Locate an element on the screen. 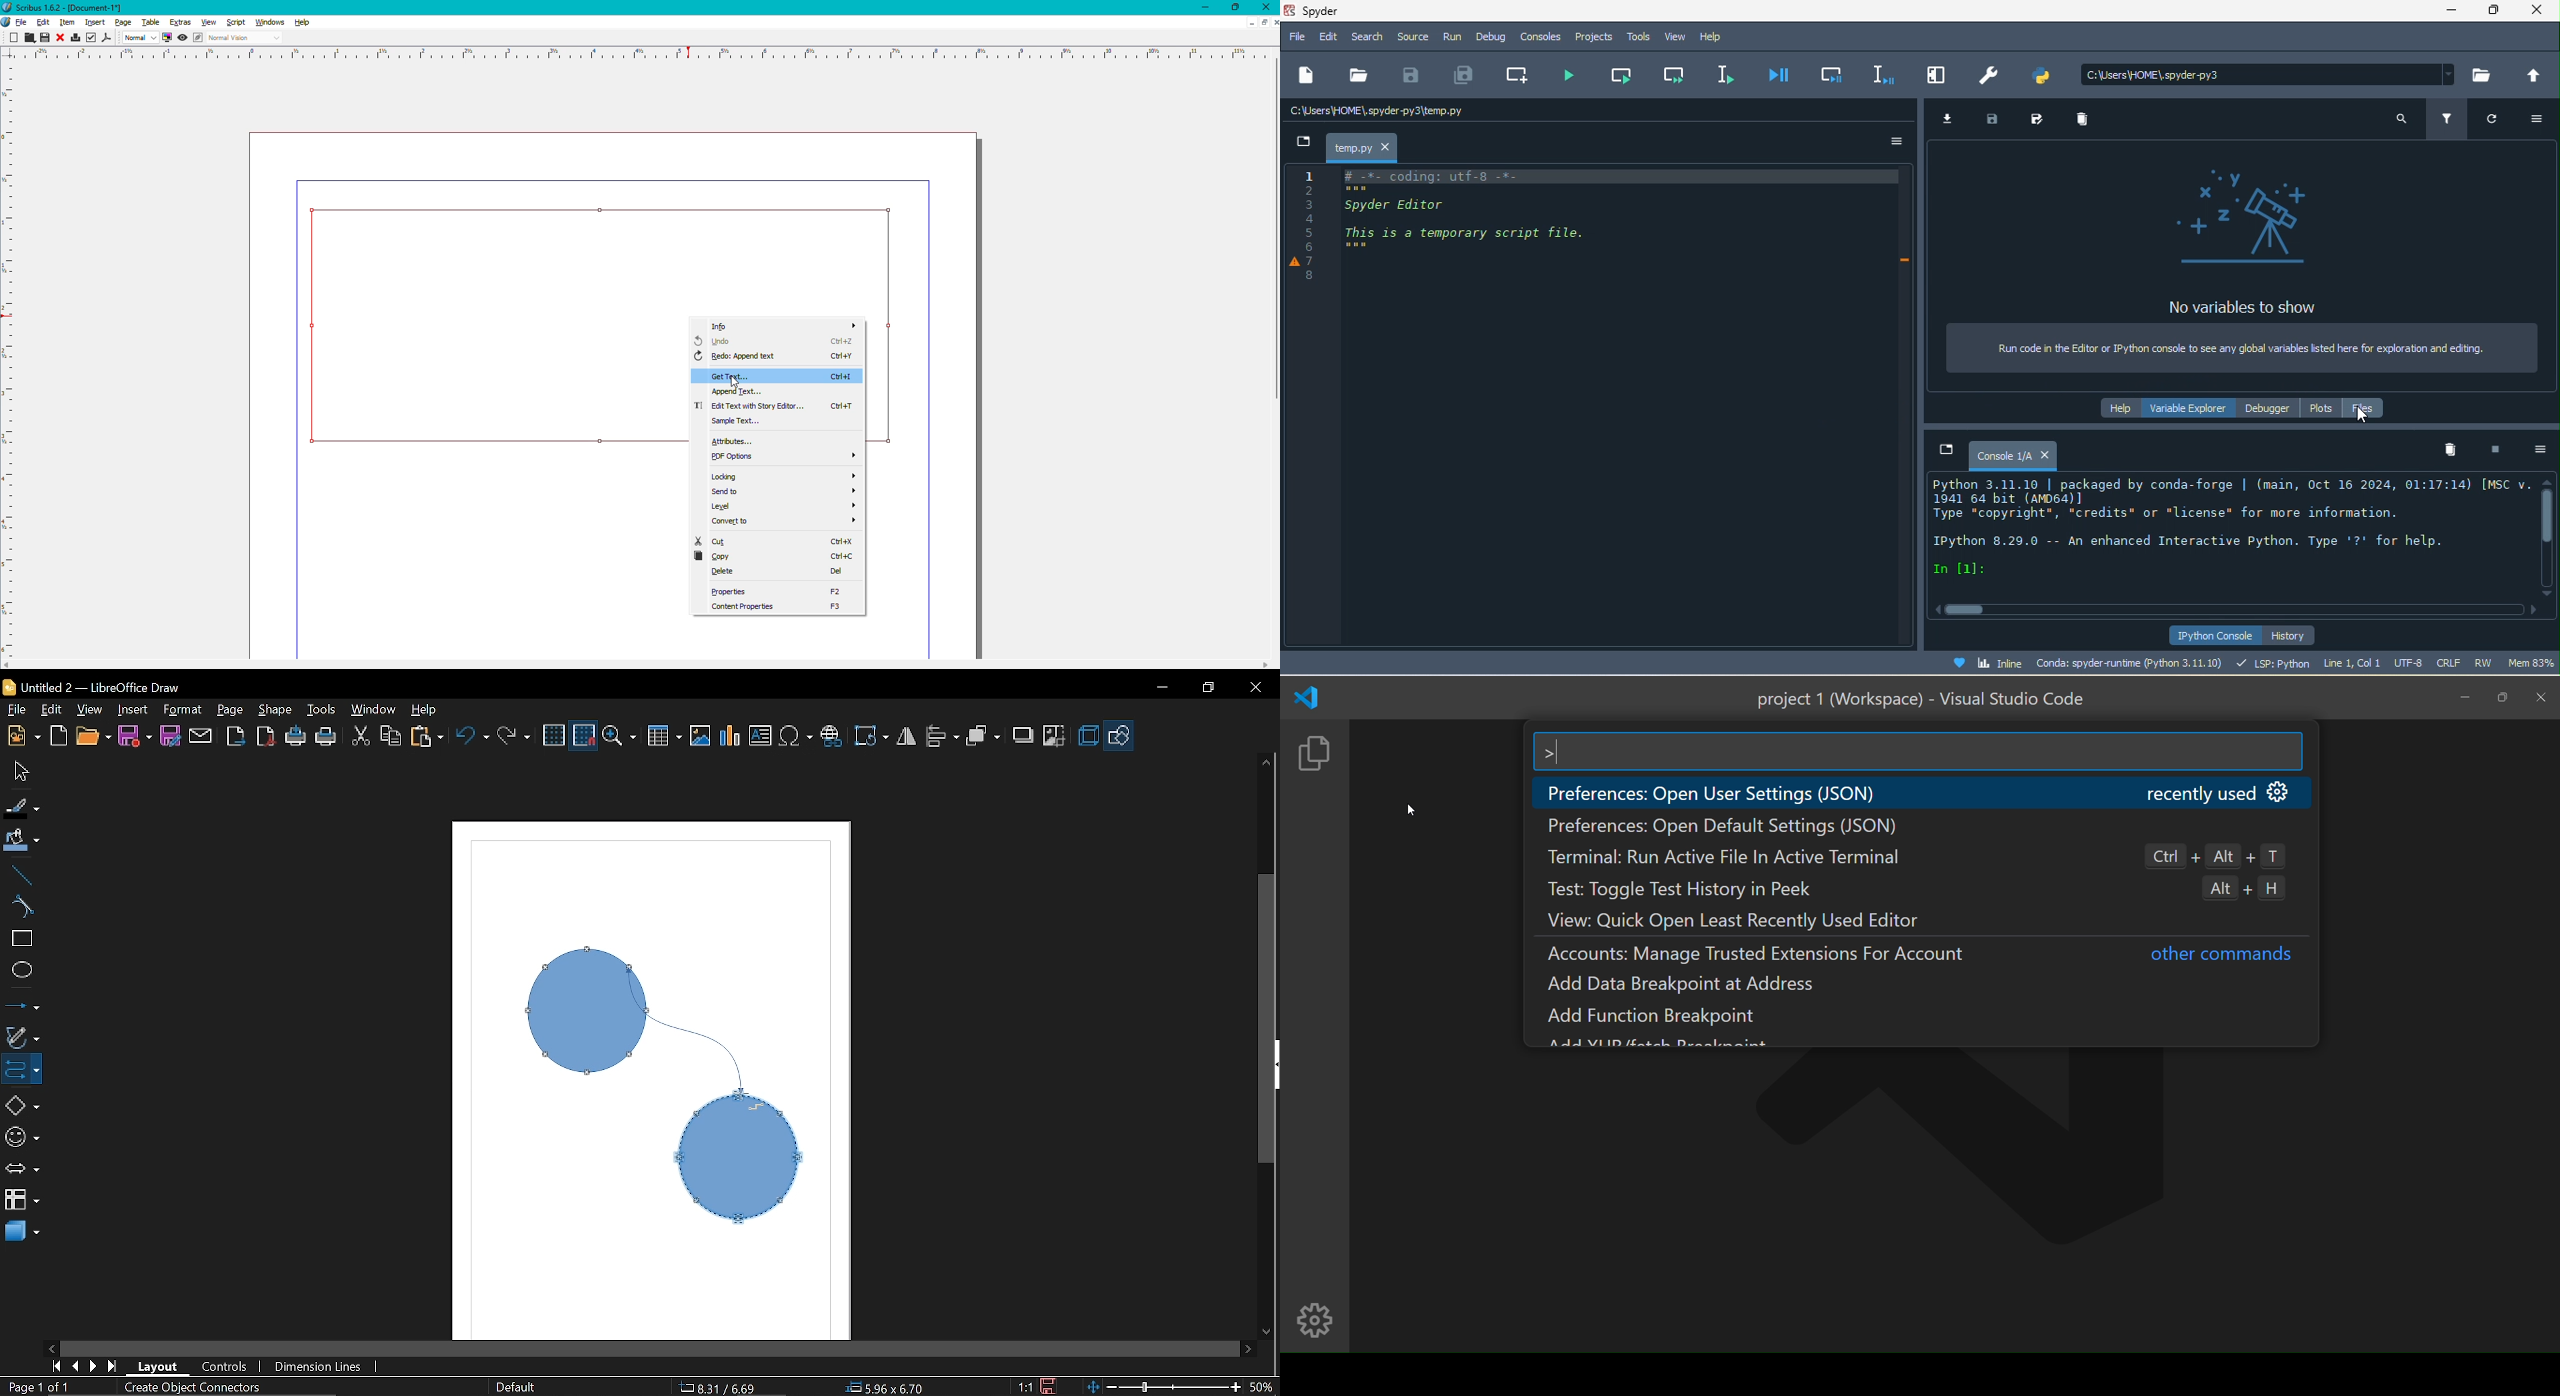 Image resolution: width=2576 pixels, height=1400 pixels. Shape is located at coordinates (275, 710).